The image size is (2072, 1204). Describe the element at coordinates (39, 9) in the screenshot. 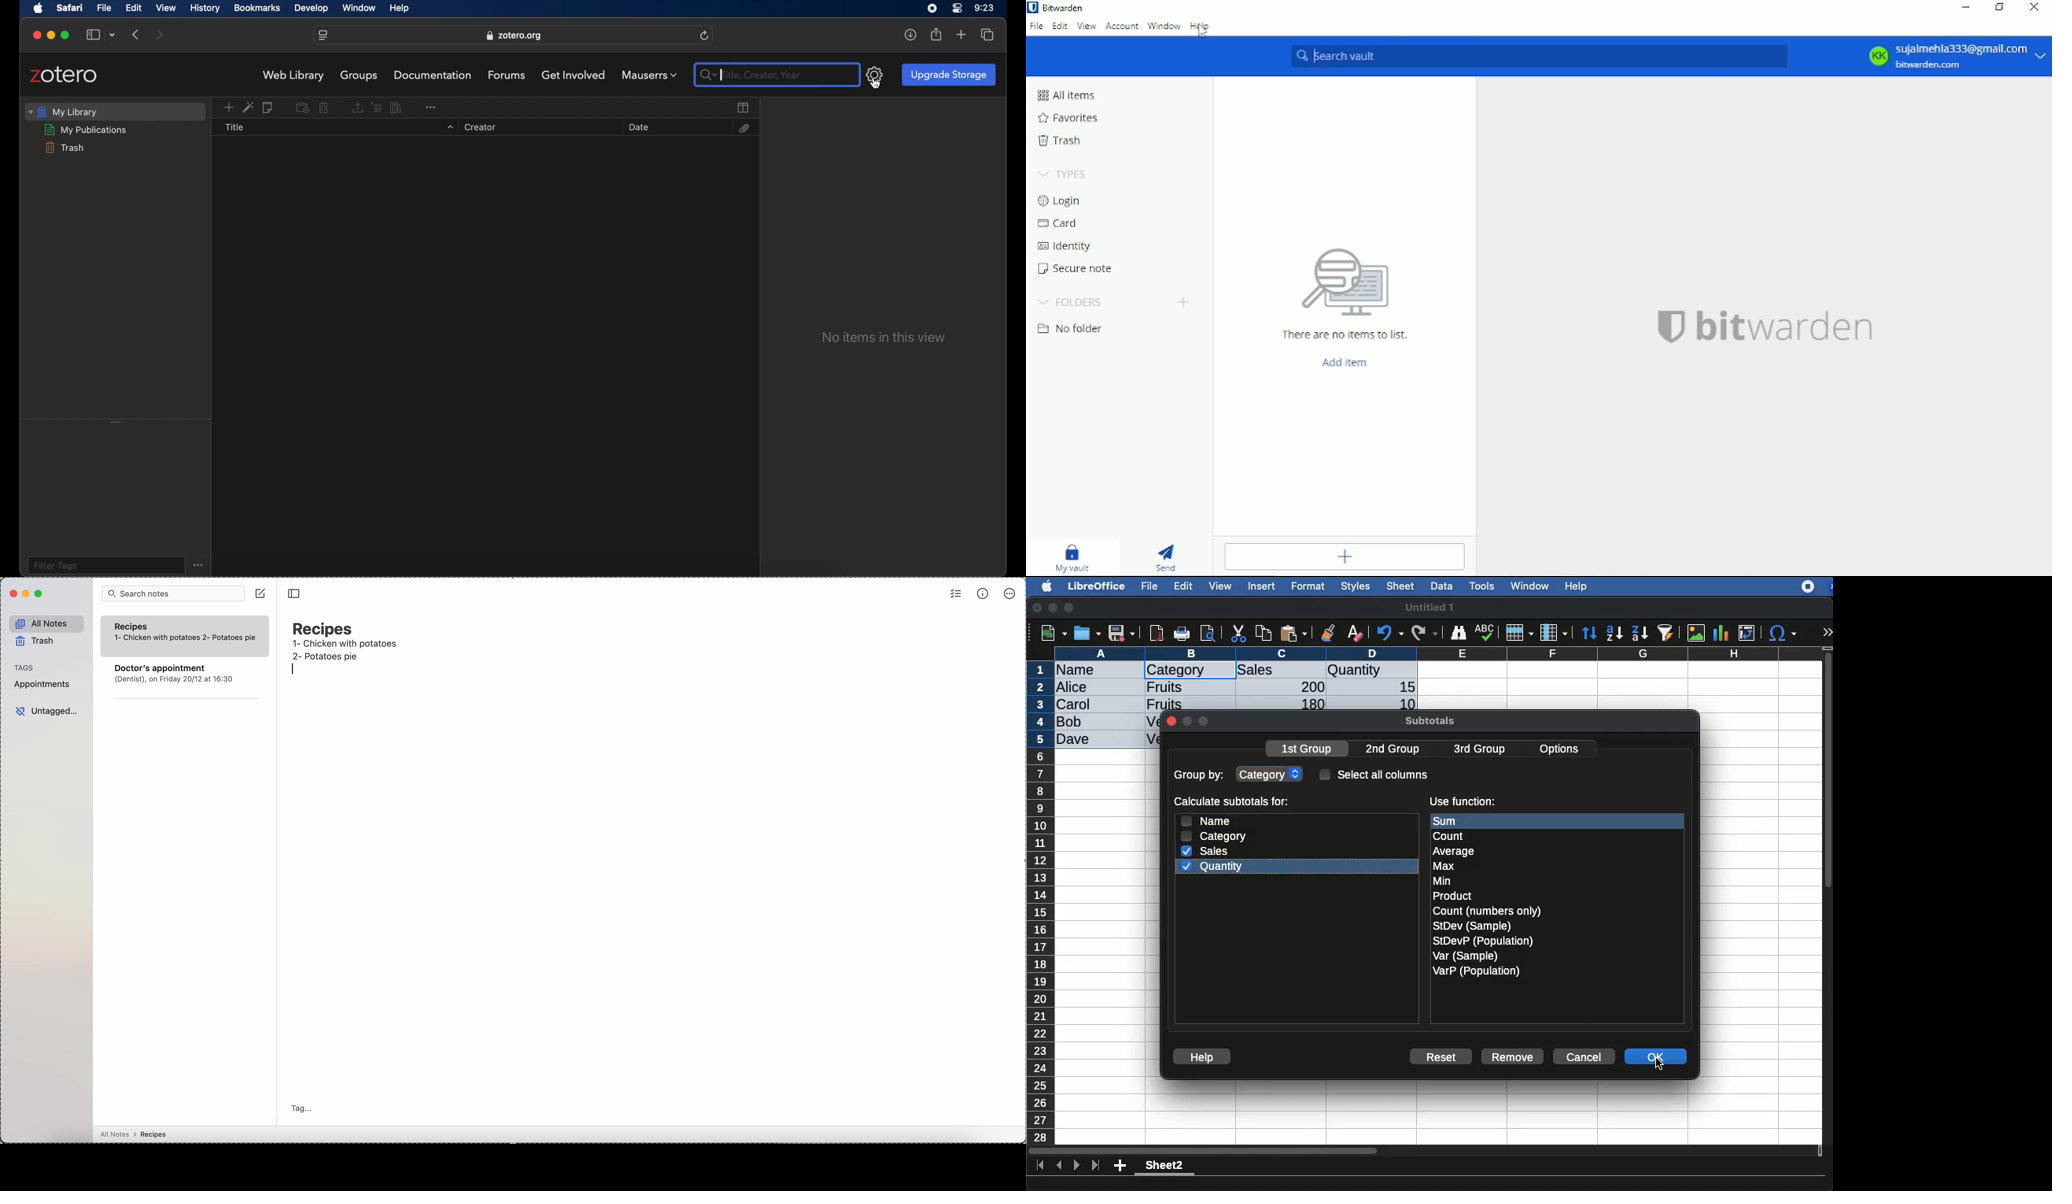

I see `apple icon` at that location.